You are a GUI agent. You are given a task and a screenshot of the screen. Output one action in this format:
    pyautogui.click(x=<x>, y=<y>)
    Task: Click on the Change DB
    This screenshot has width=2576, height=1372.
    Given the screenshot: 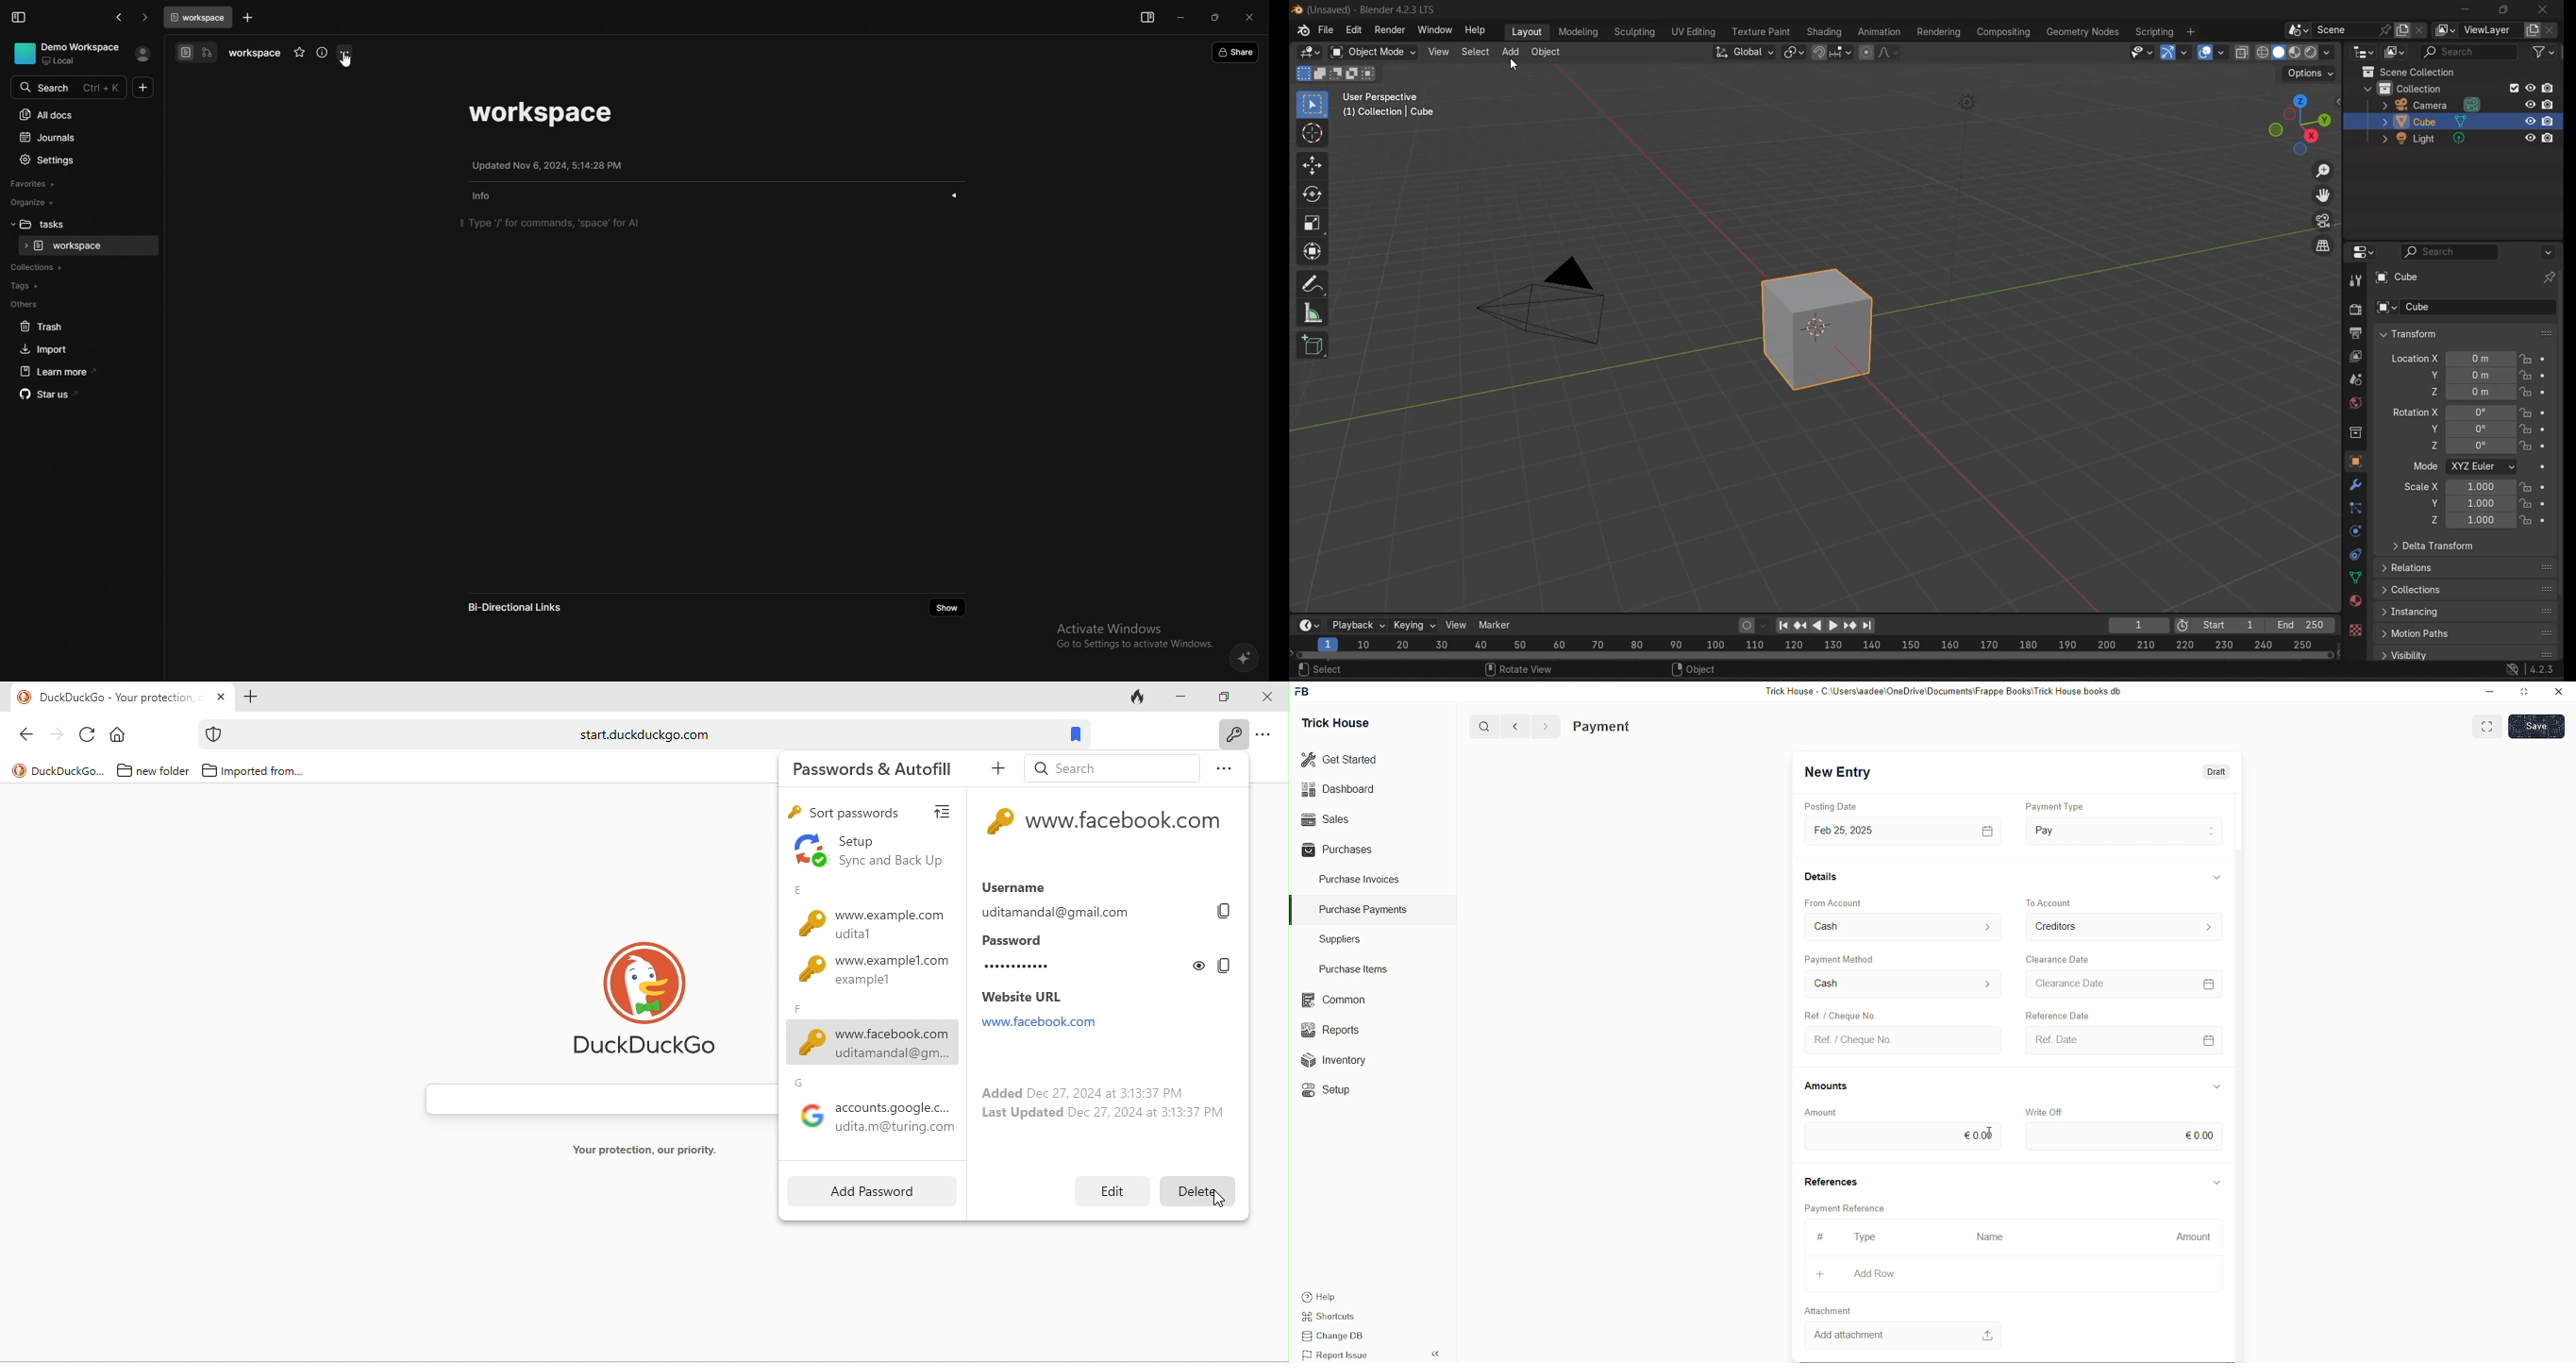 What is the action you would take?
    pyautogui.click(x=1340, y=1337)
    